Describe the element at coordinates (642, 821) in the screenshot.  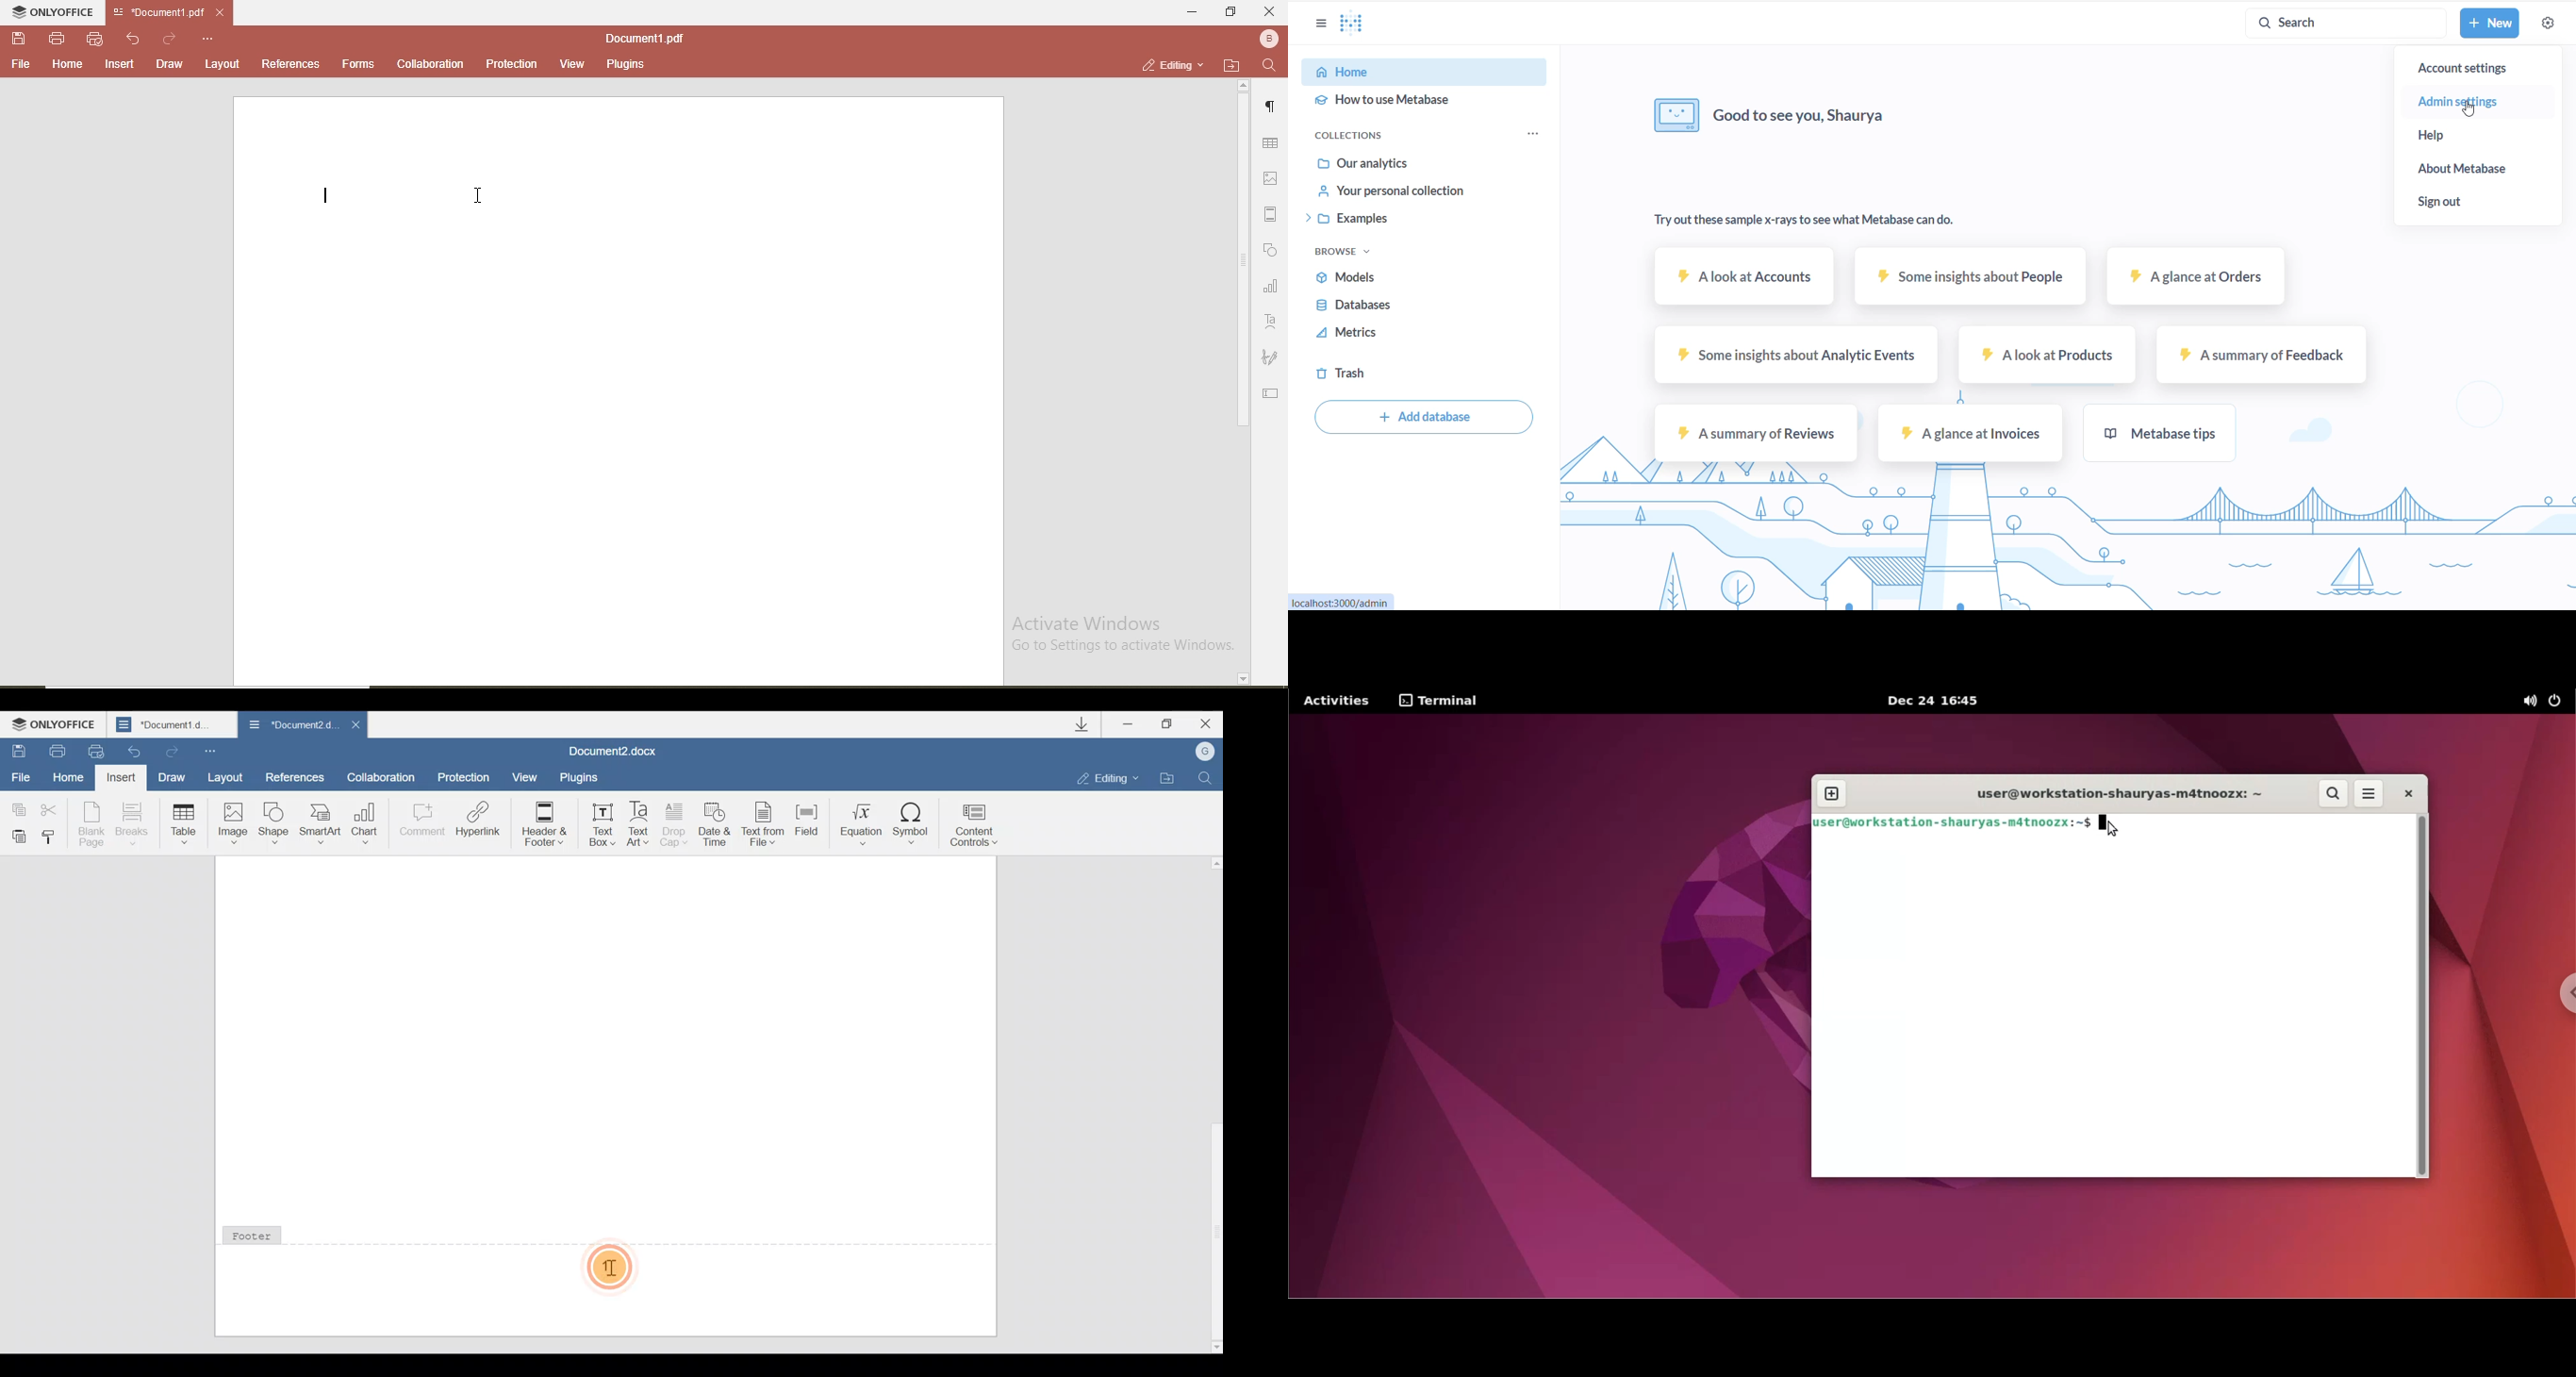
I see `Text Art` at that location.